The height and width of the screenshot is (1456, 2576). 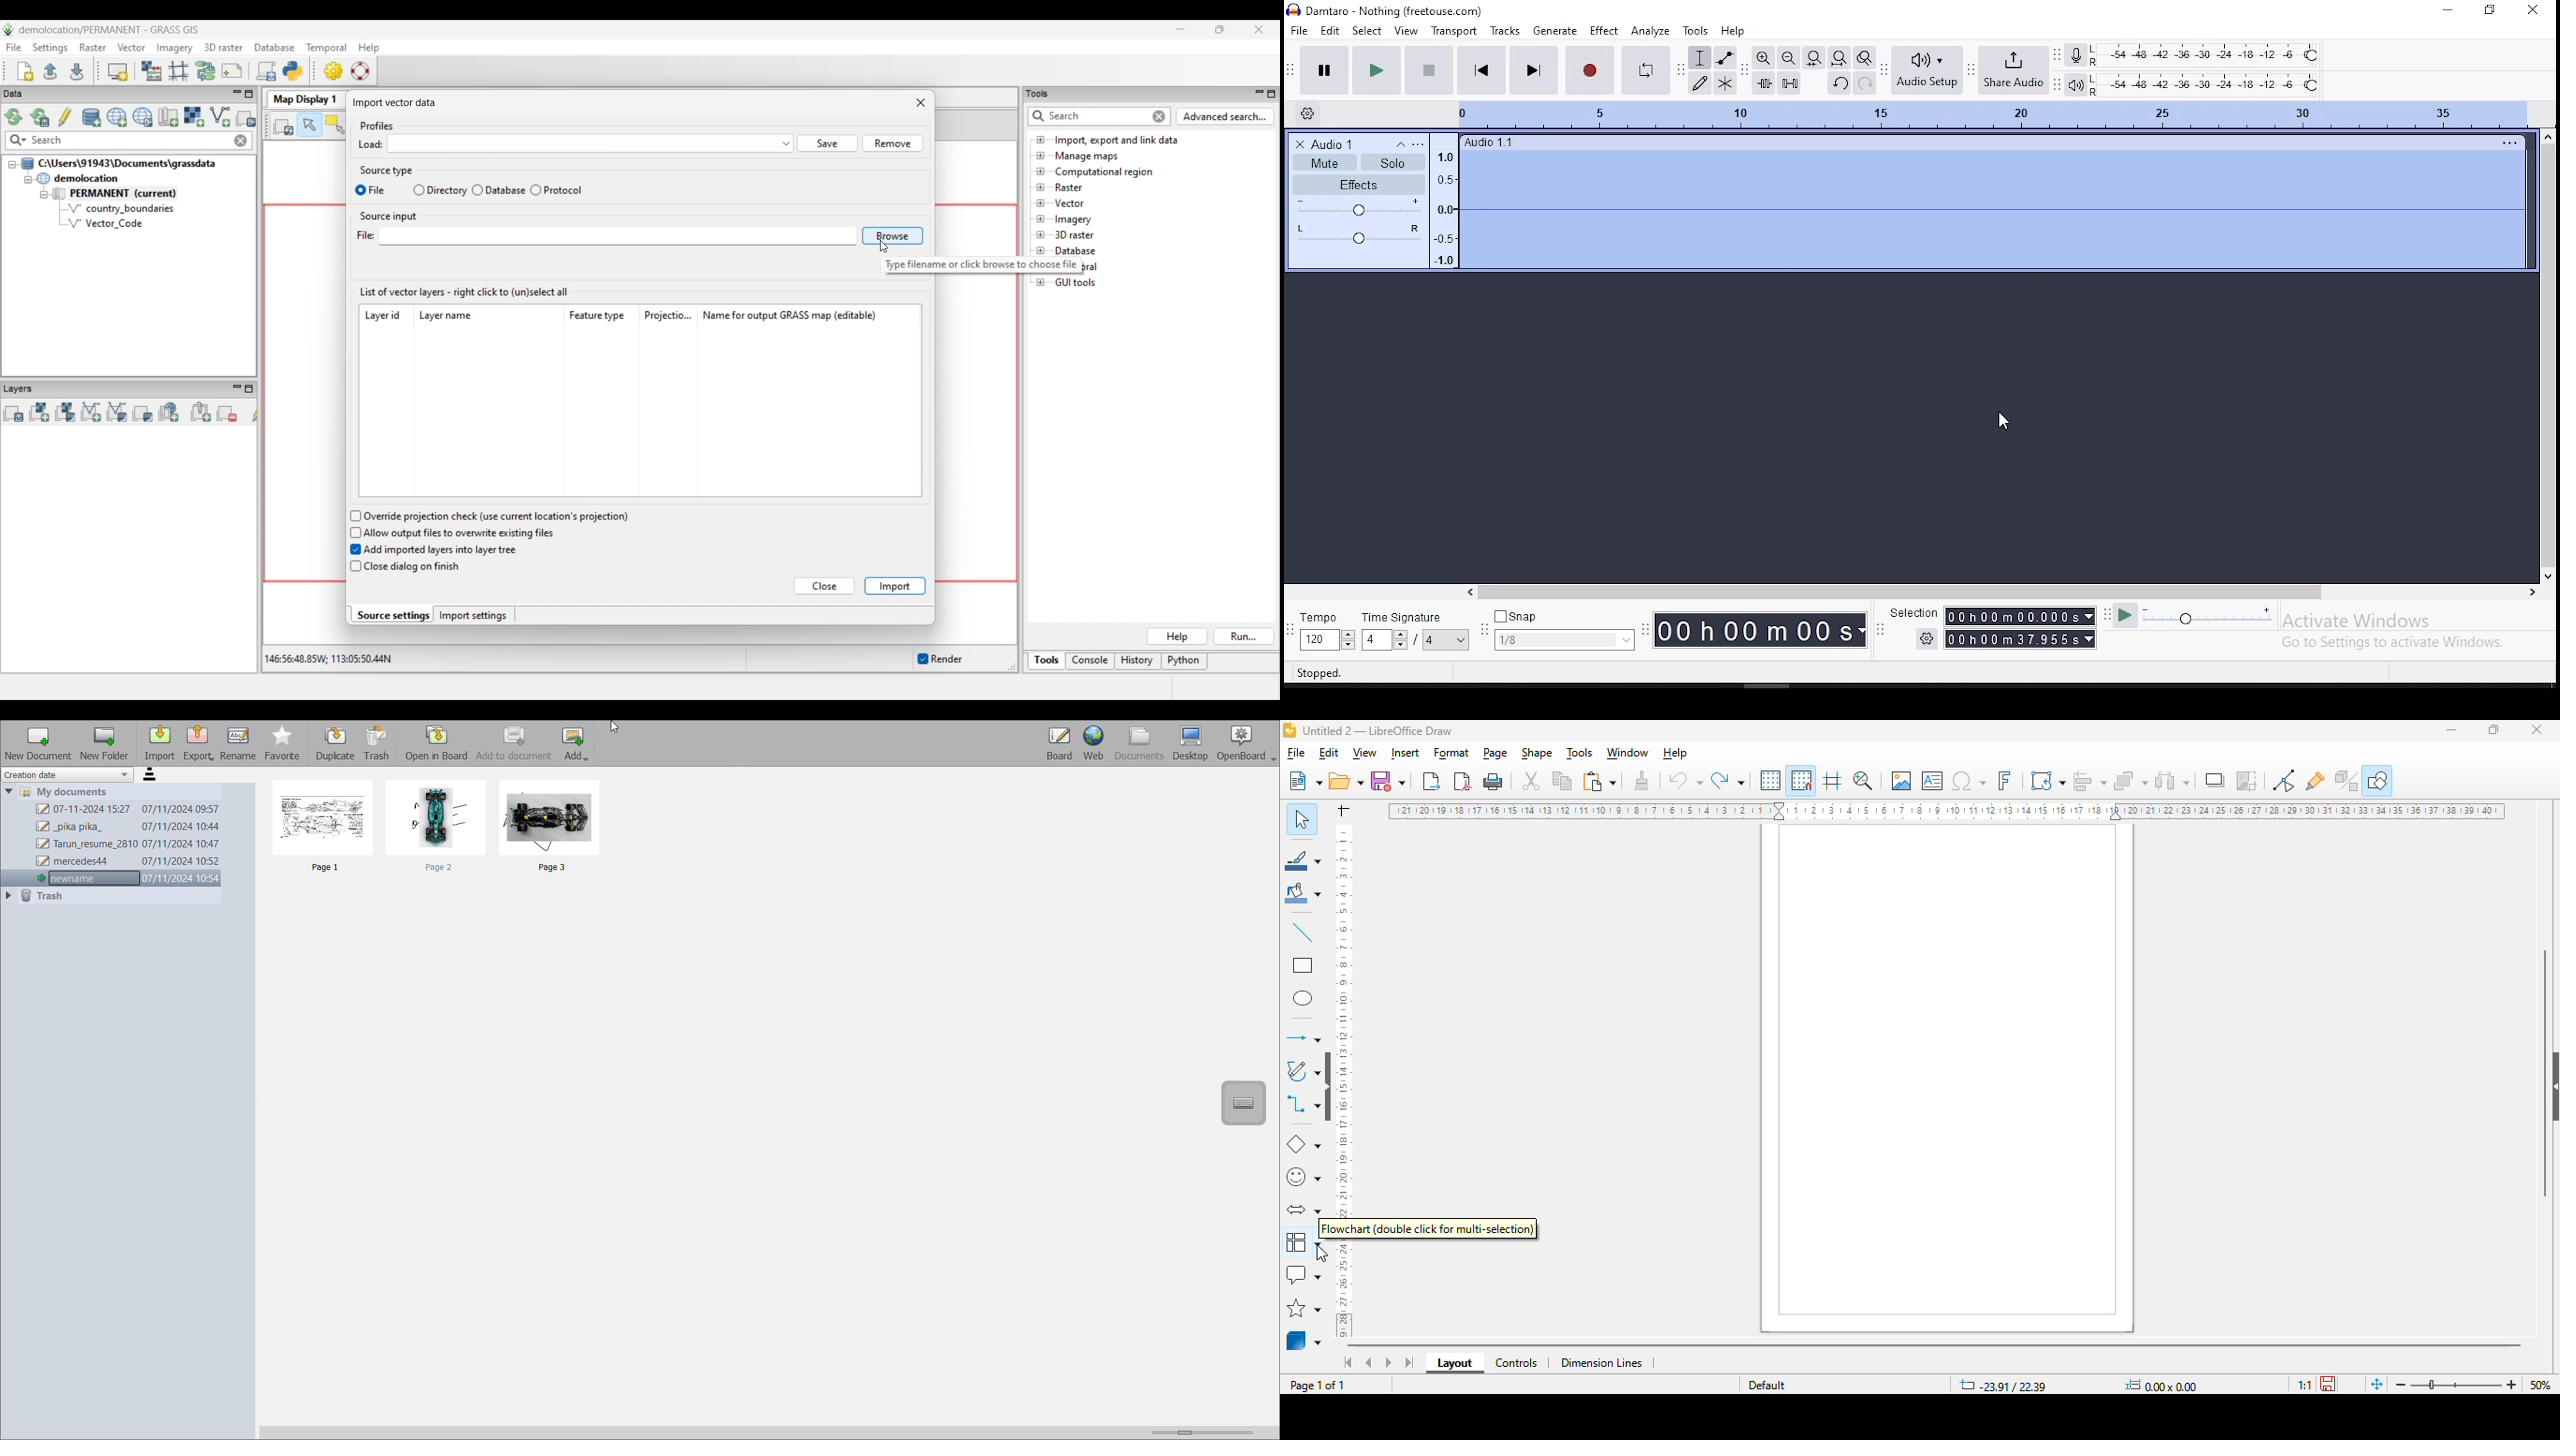 What do you see at coordinates (2174, 781) in the screenshot?
I see `select at least three objects to distribute` at bounding box center [2174, 781].